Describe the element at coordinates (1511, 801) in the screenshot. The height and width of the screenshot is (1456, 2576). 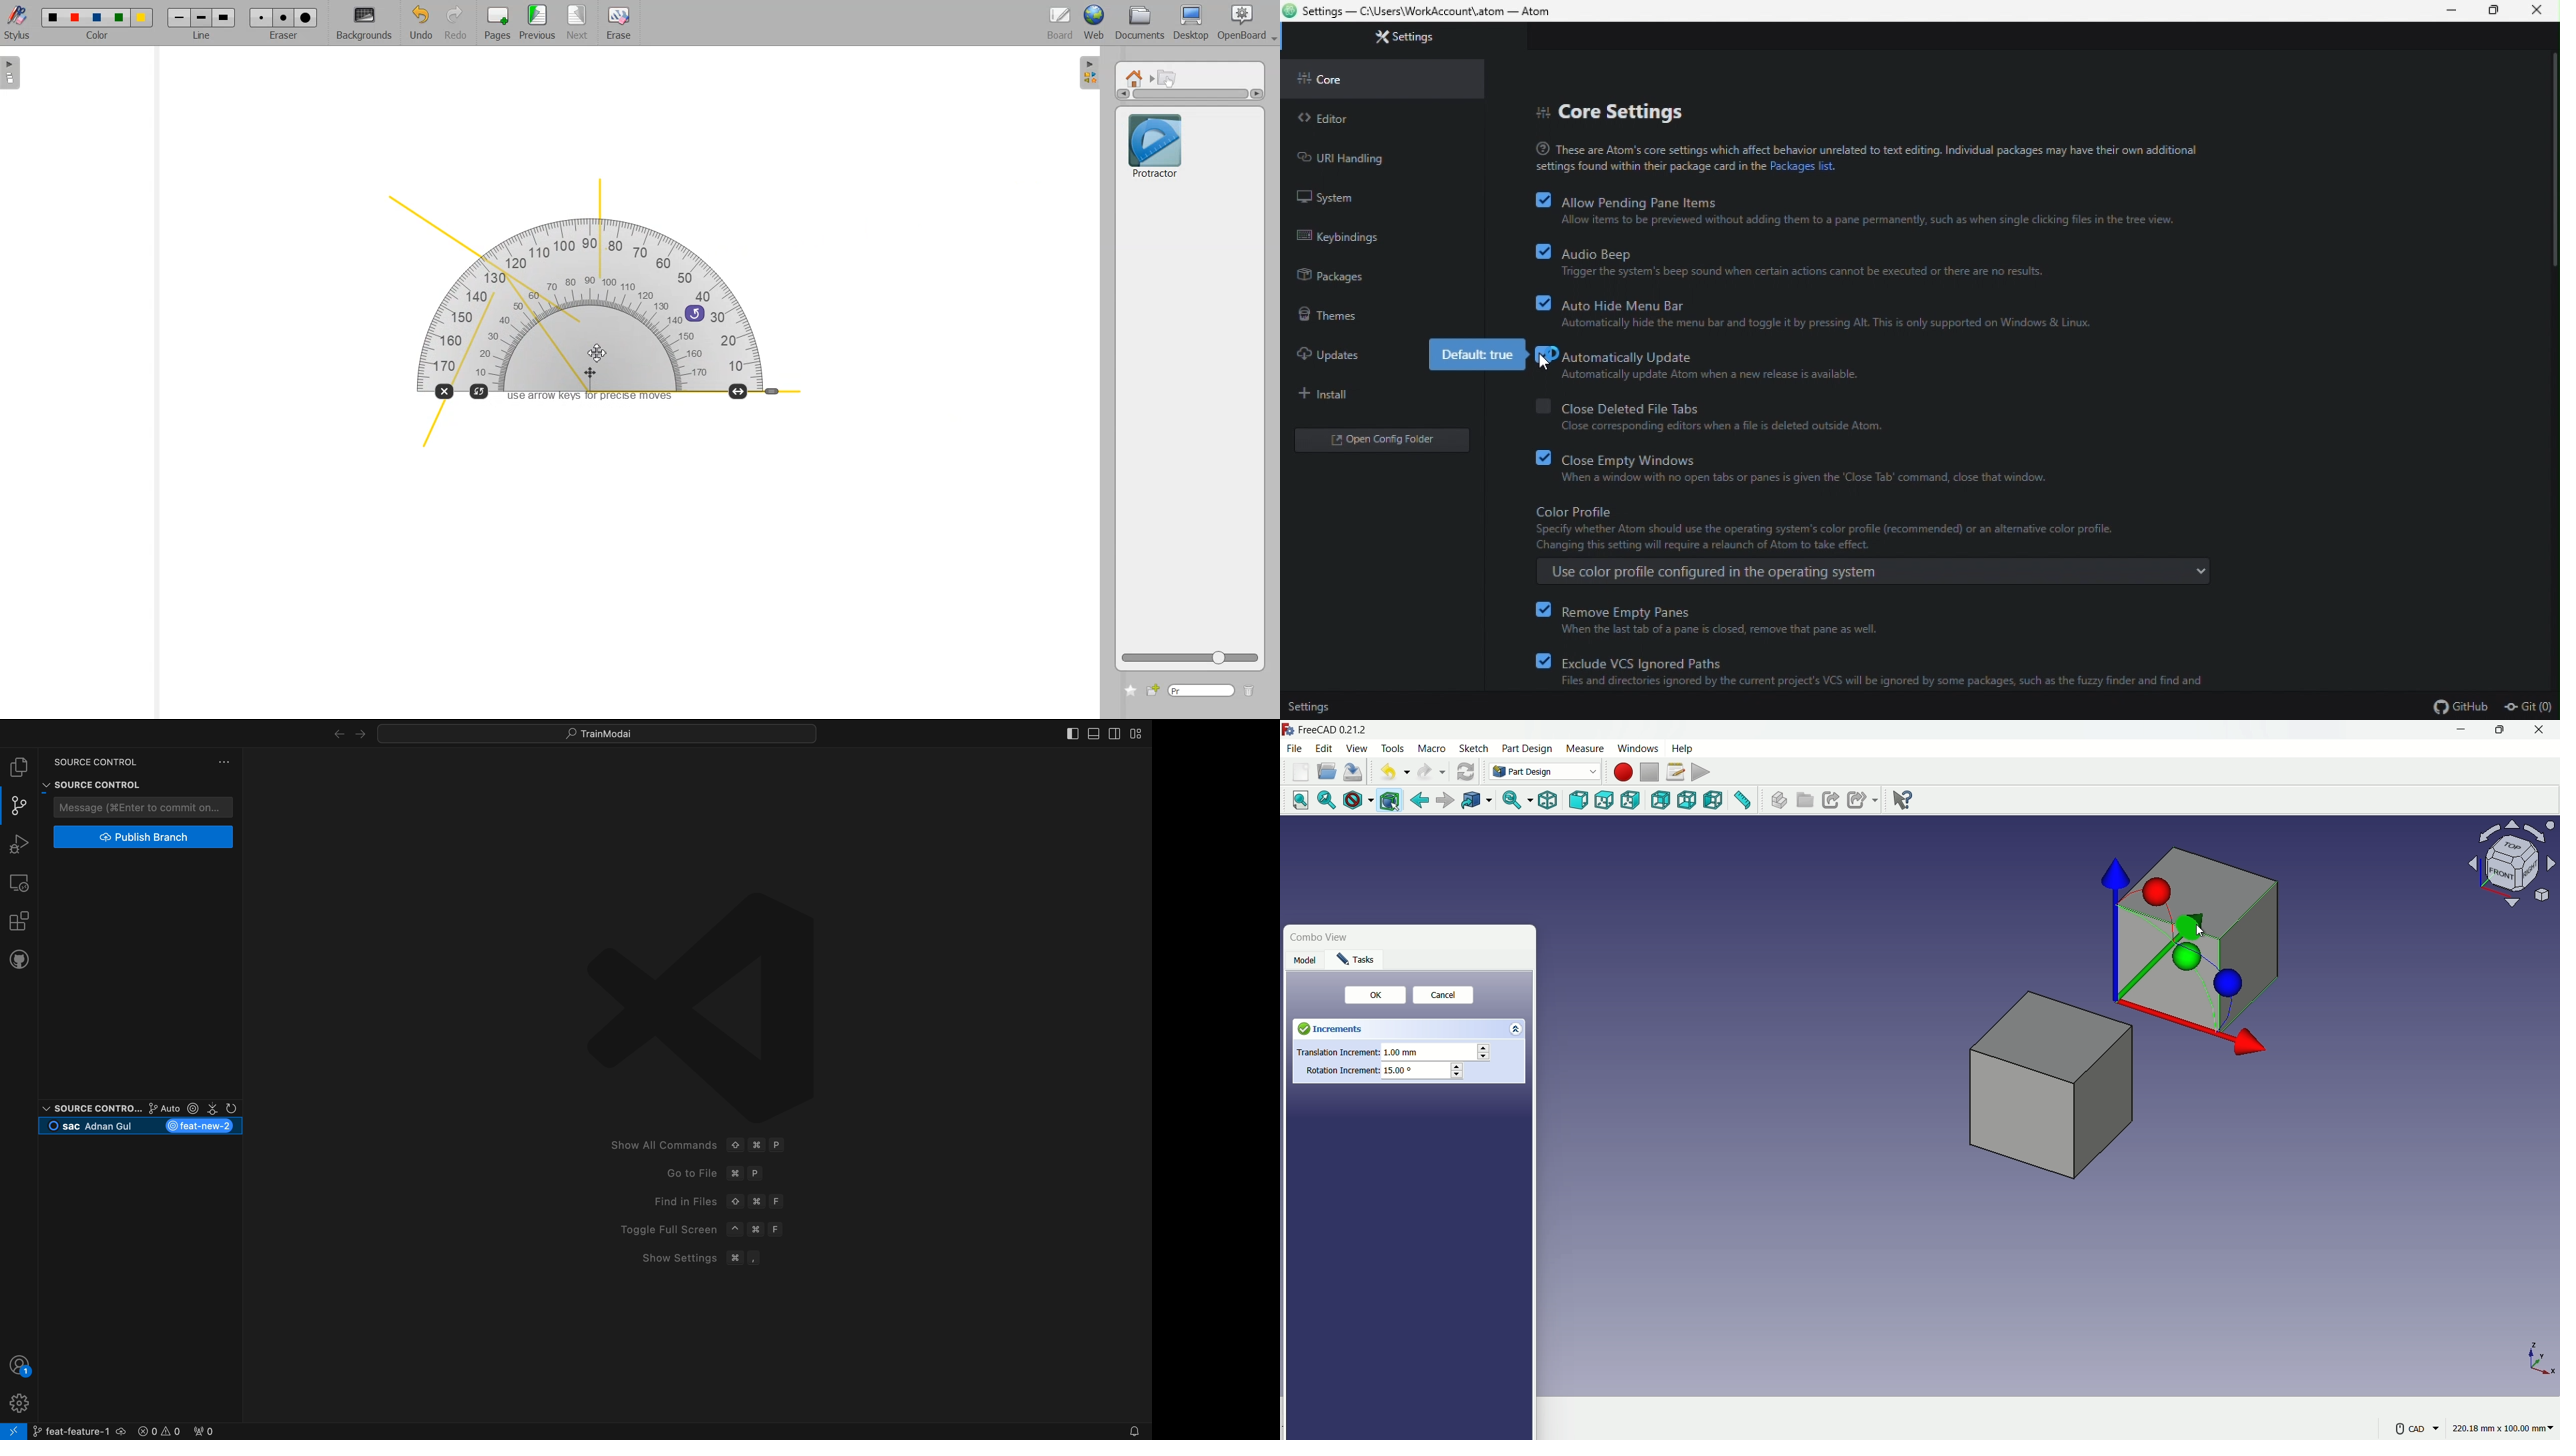
I see `sync view` at that location.